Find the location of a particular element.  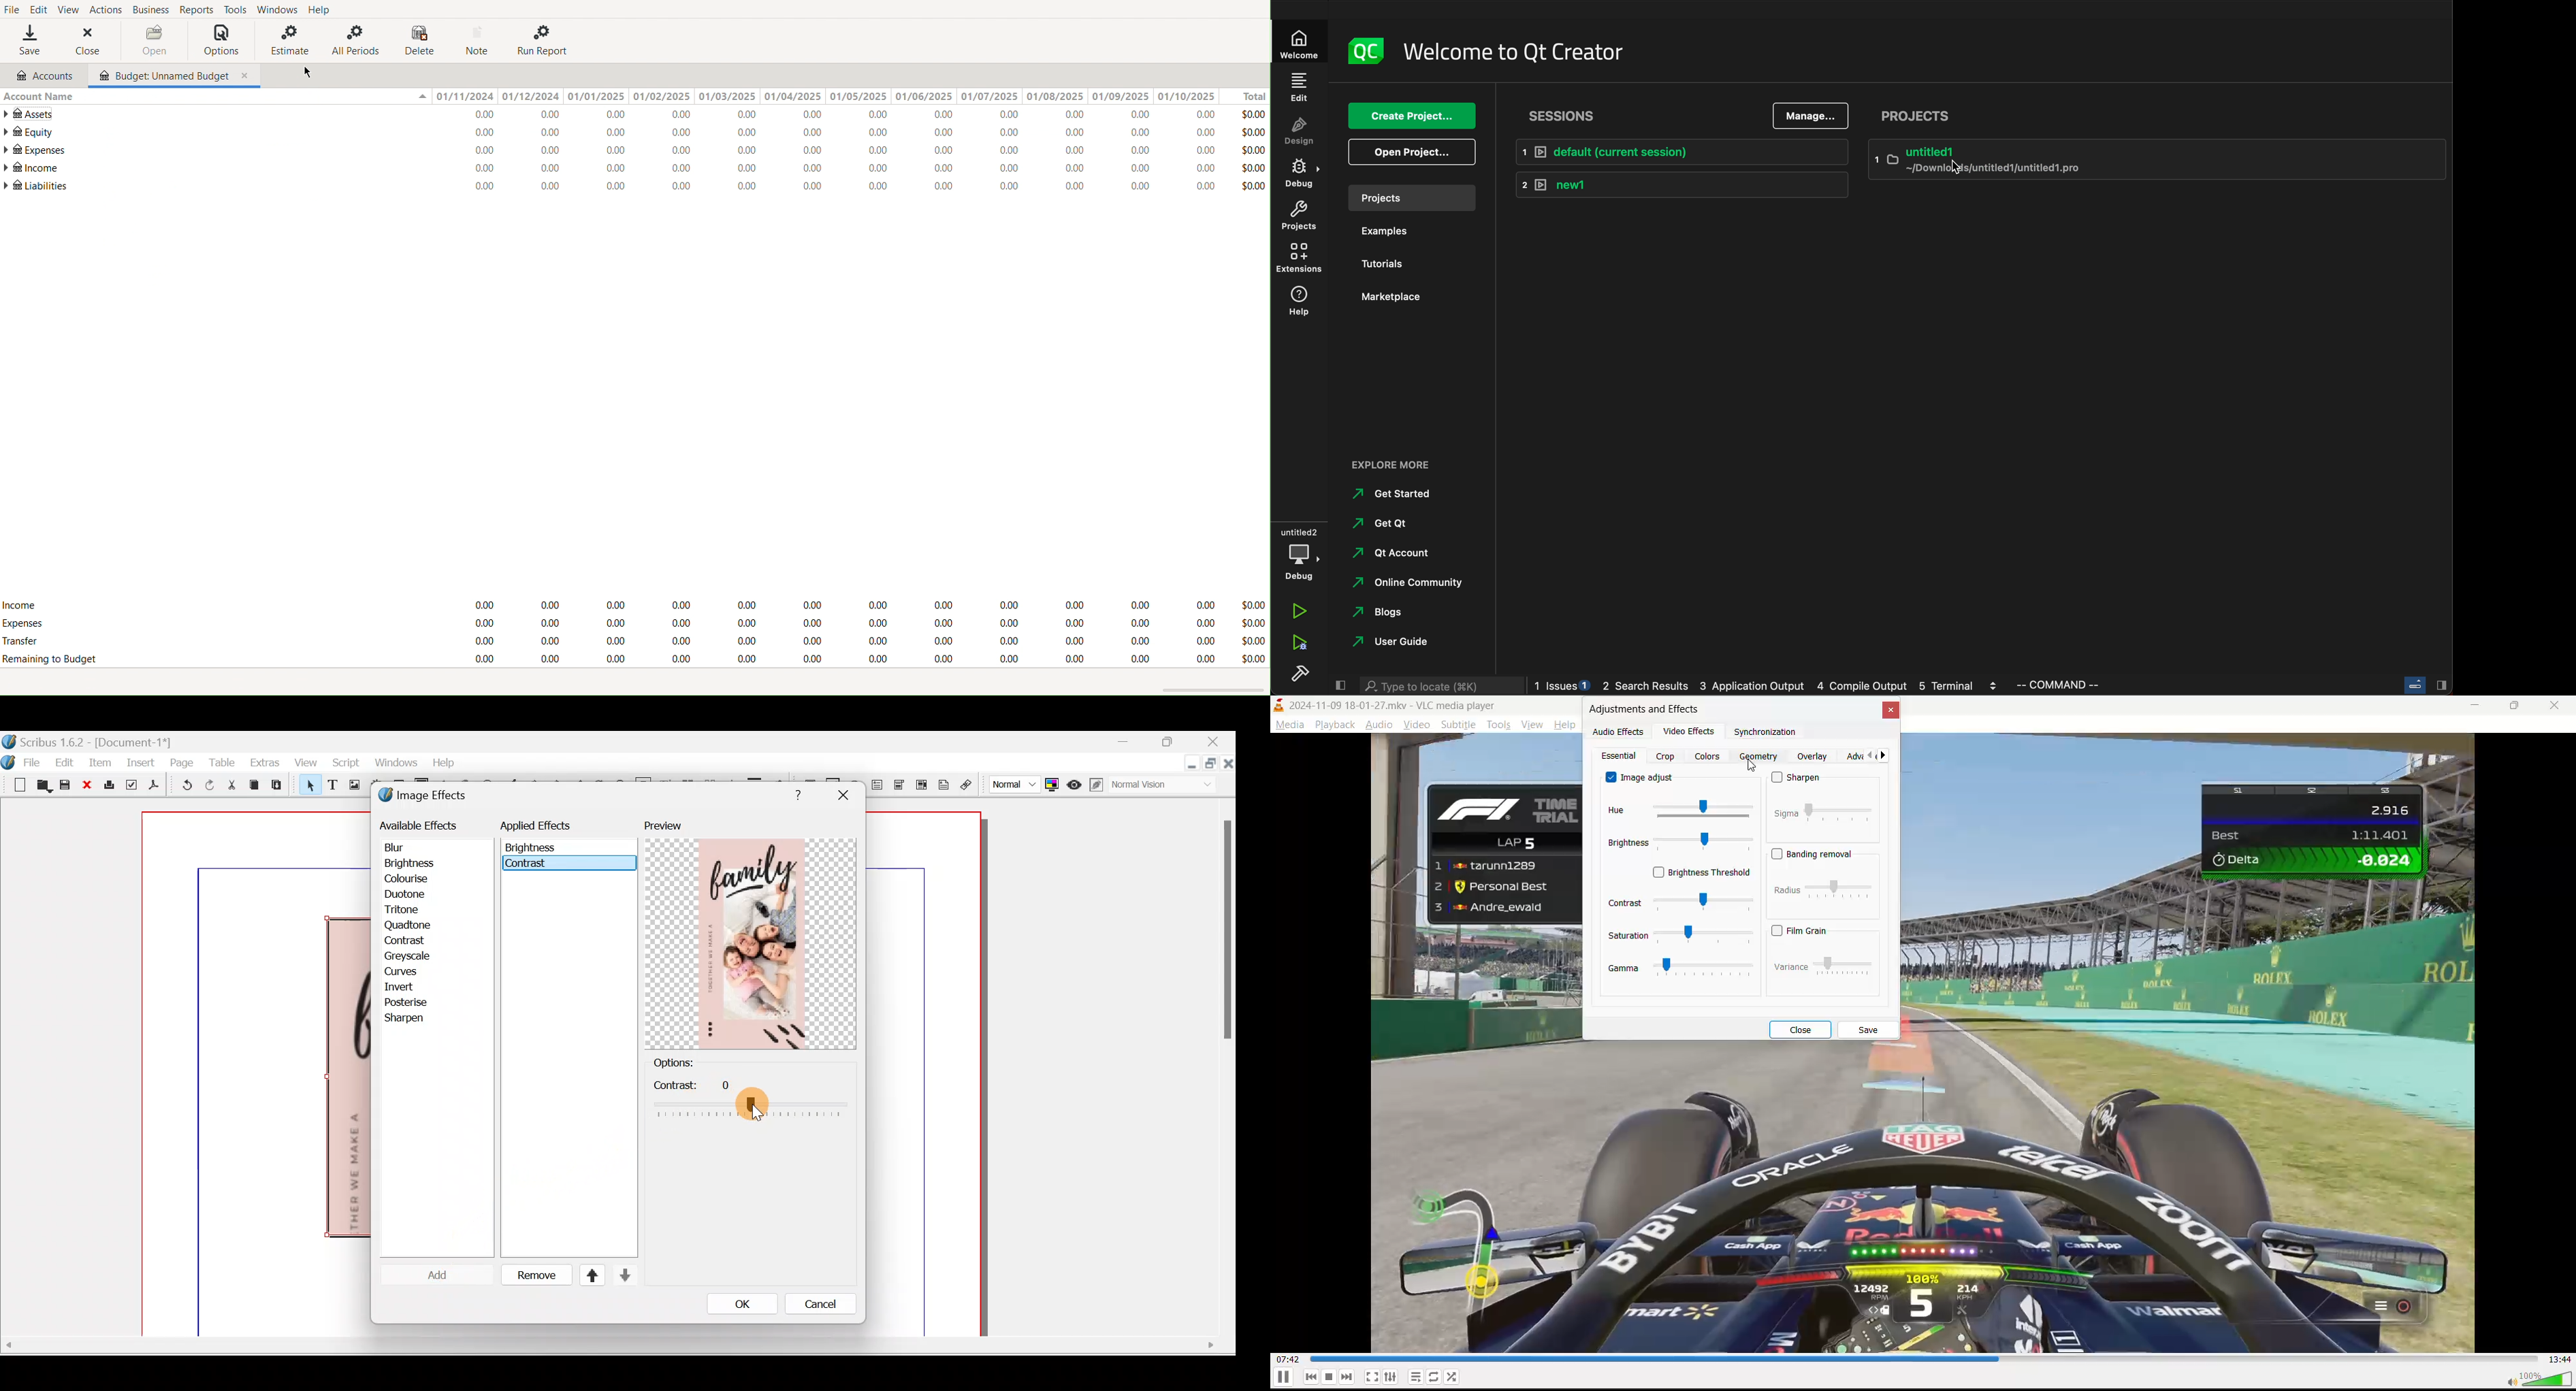

 is located at coordinates (1225, 936).